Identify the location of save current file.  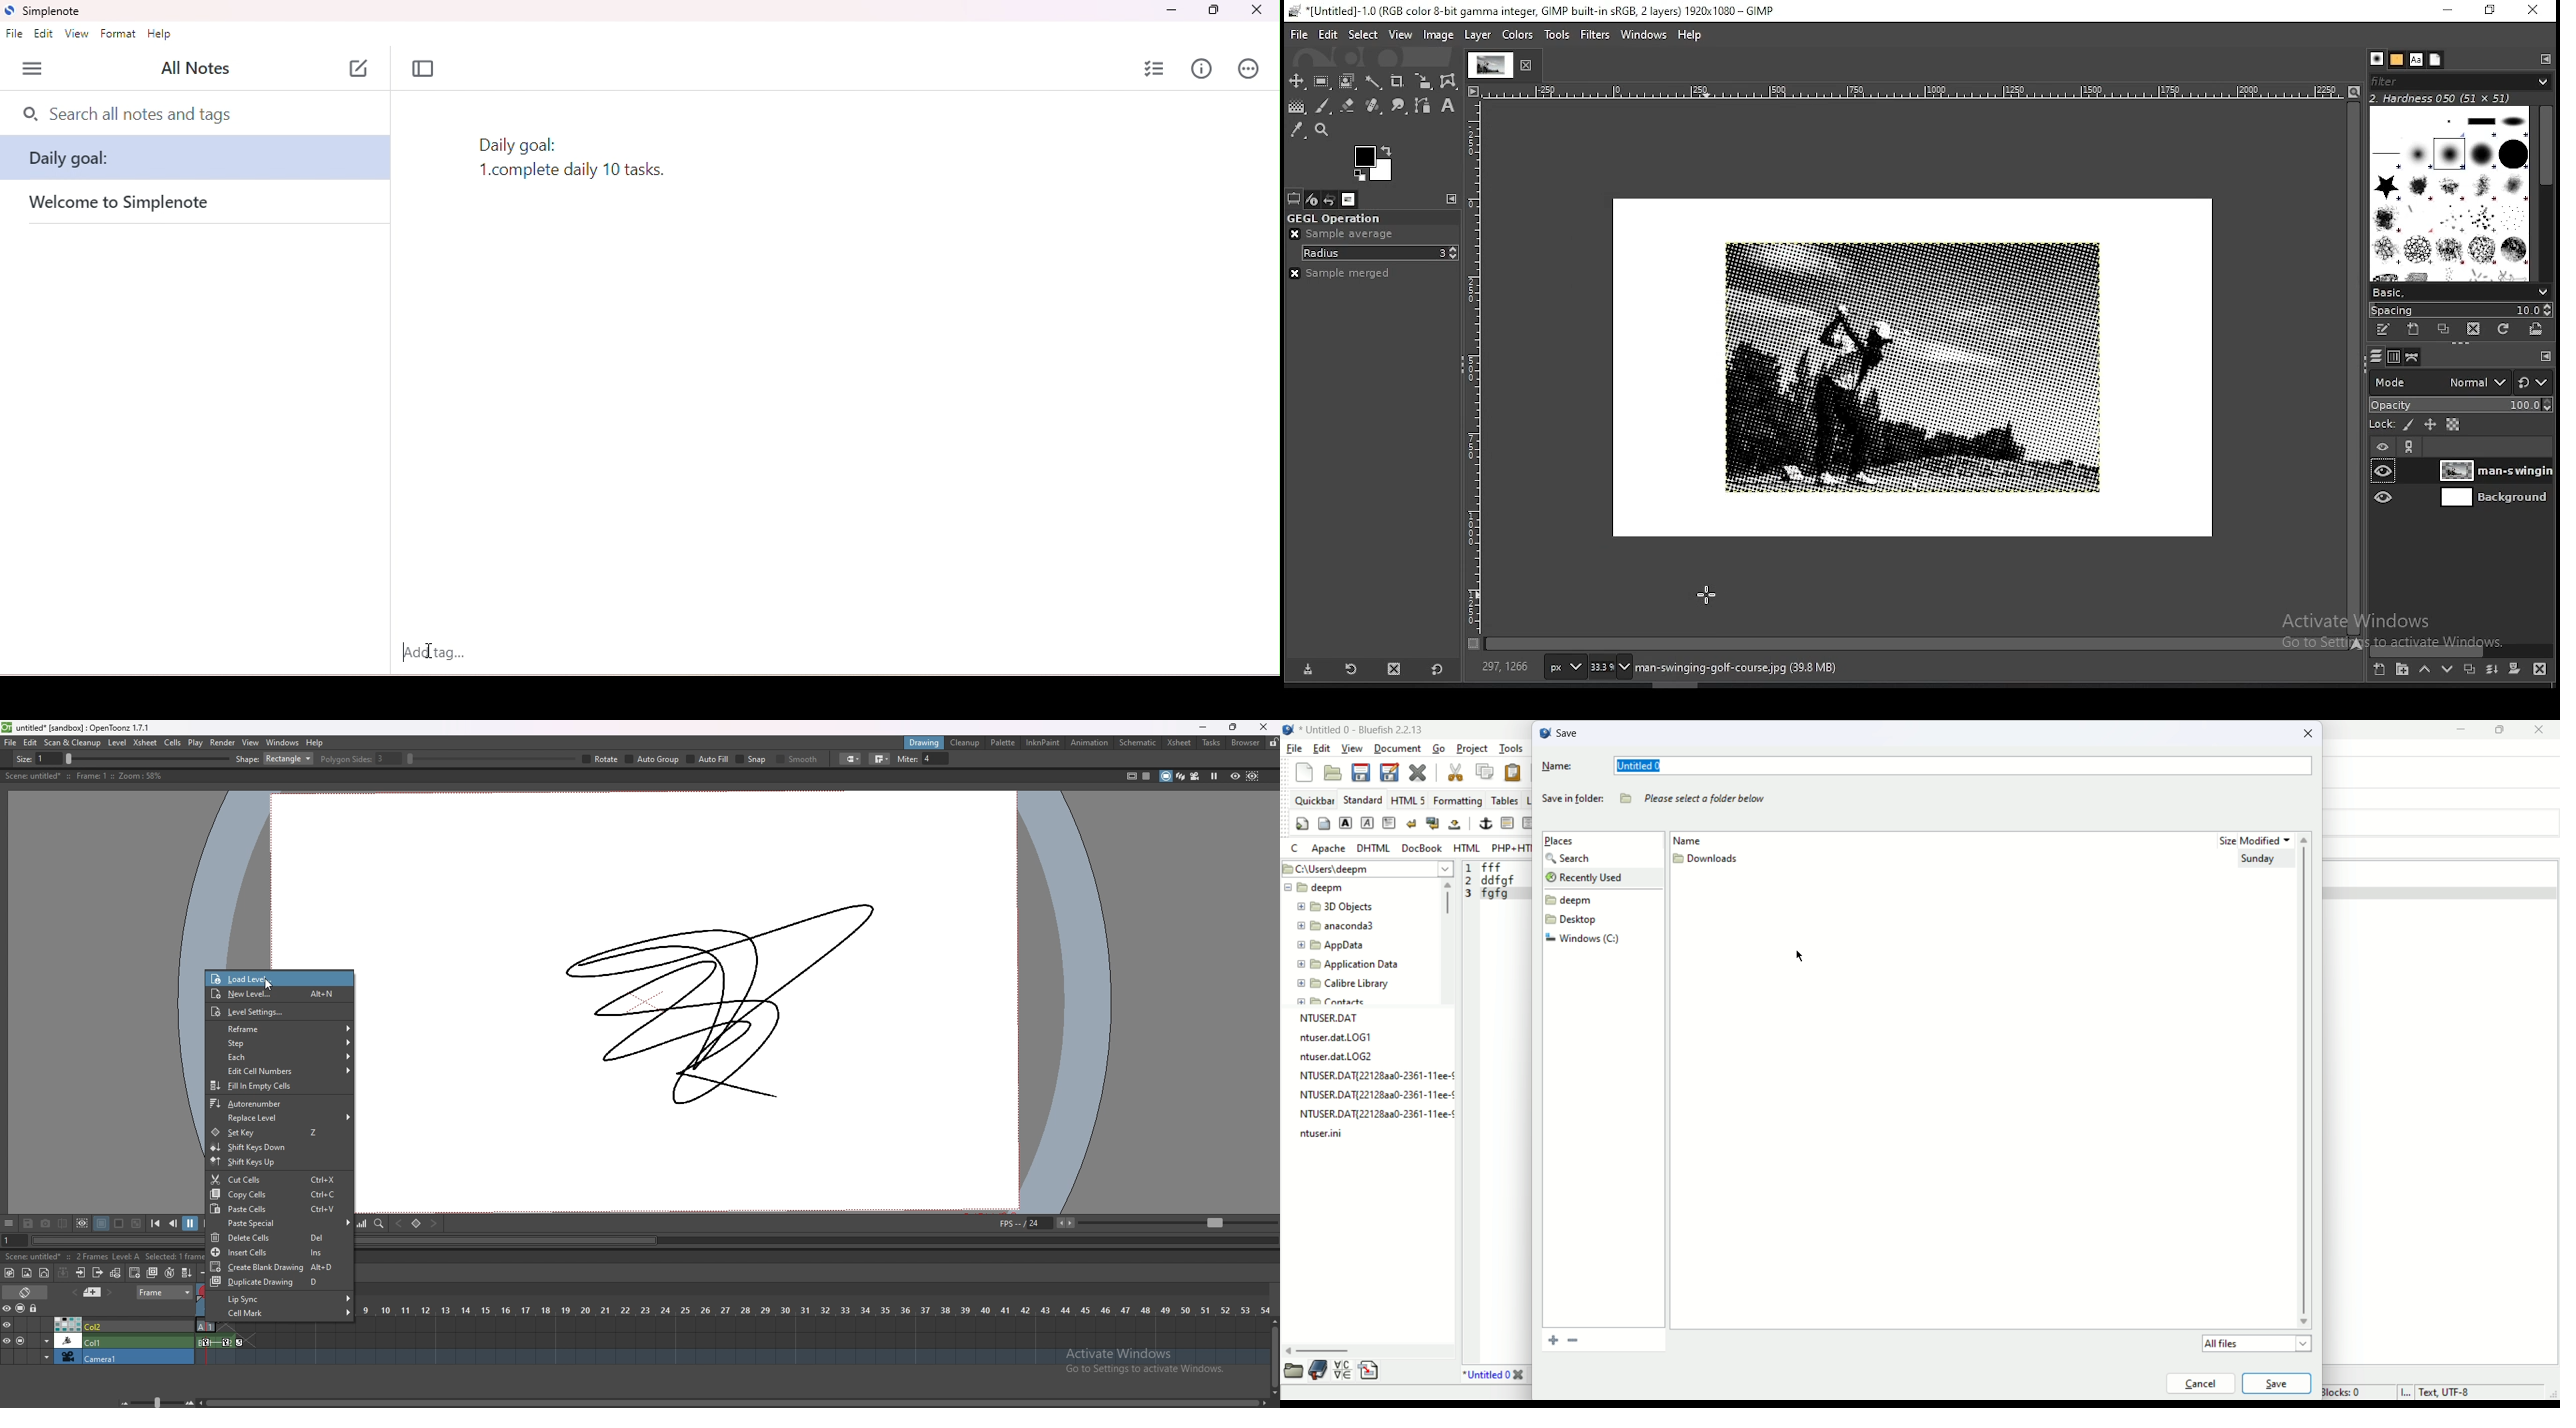
(1361, 772).